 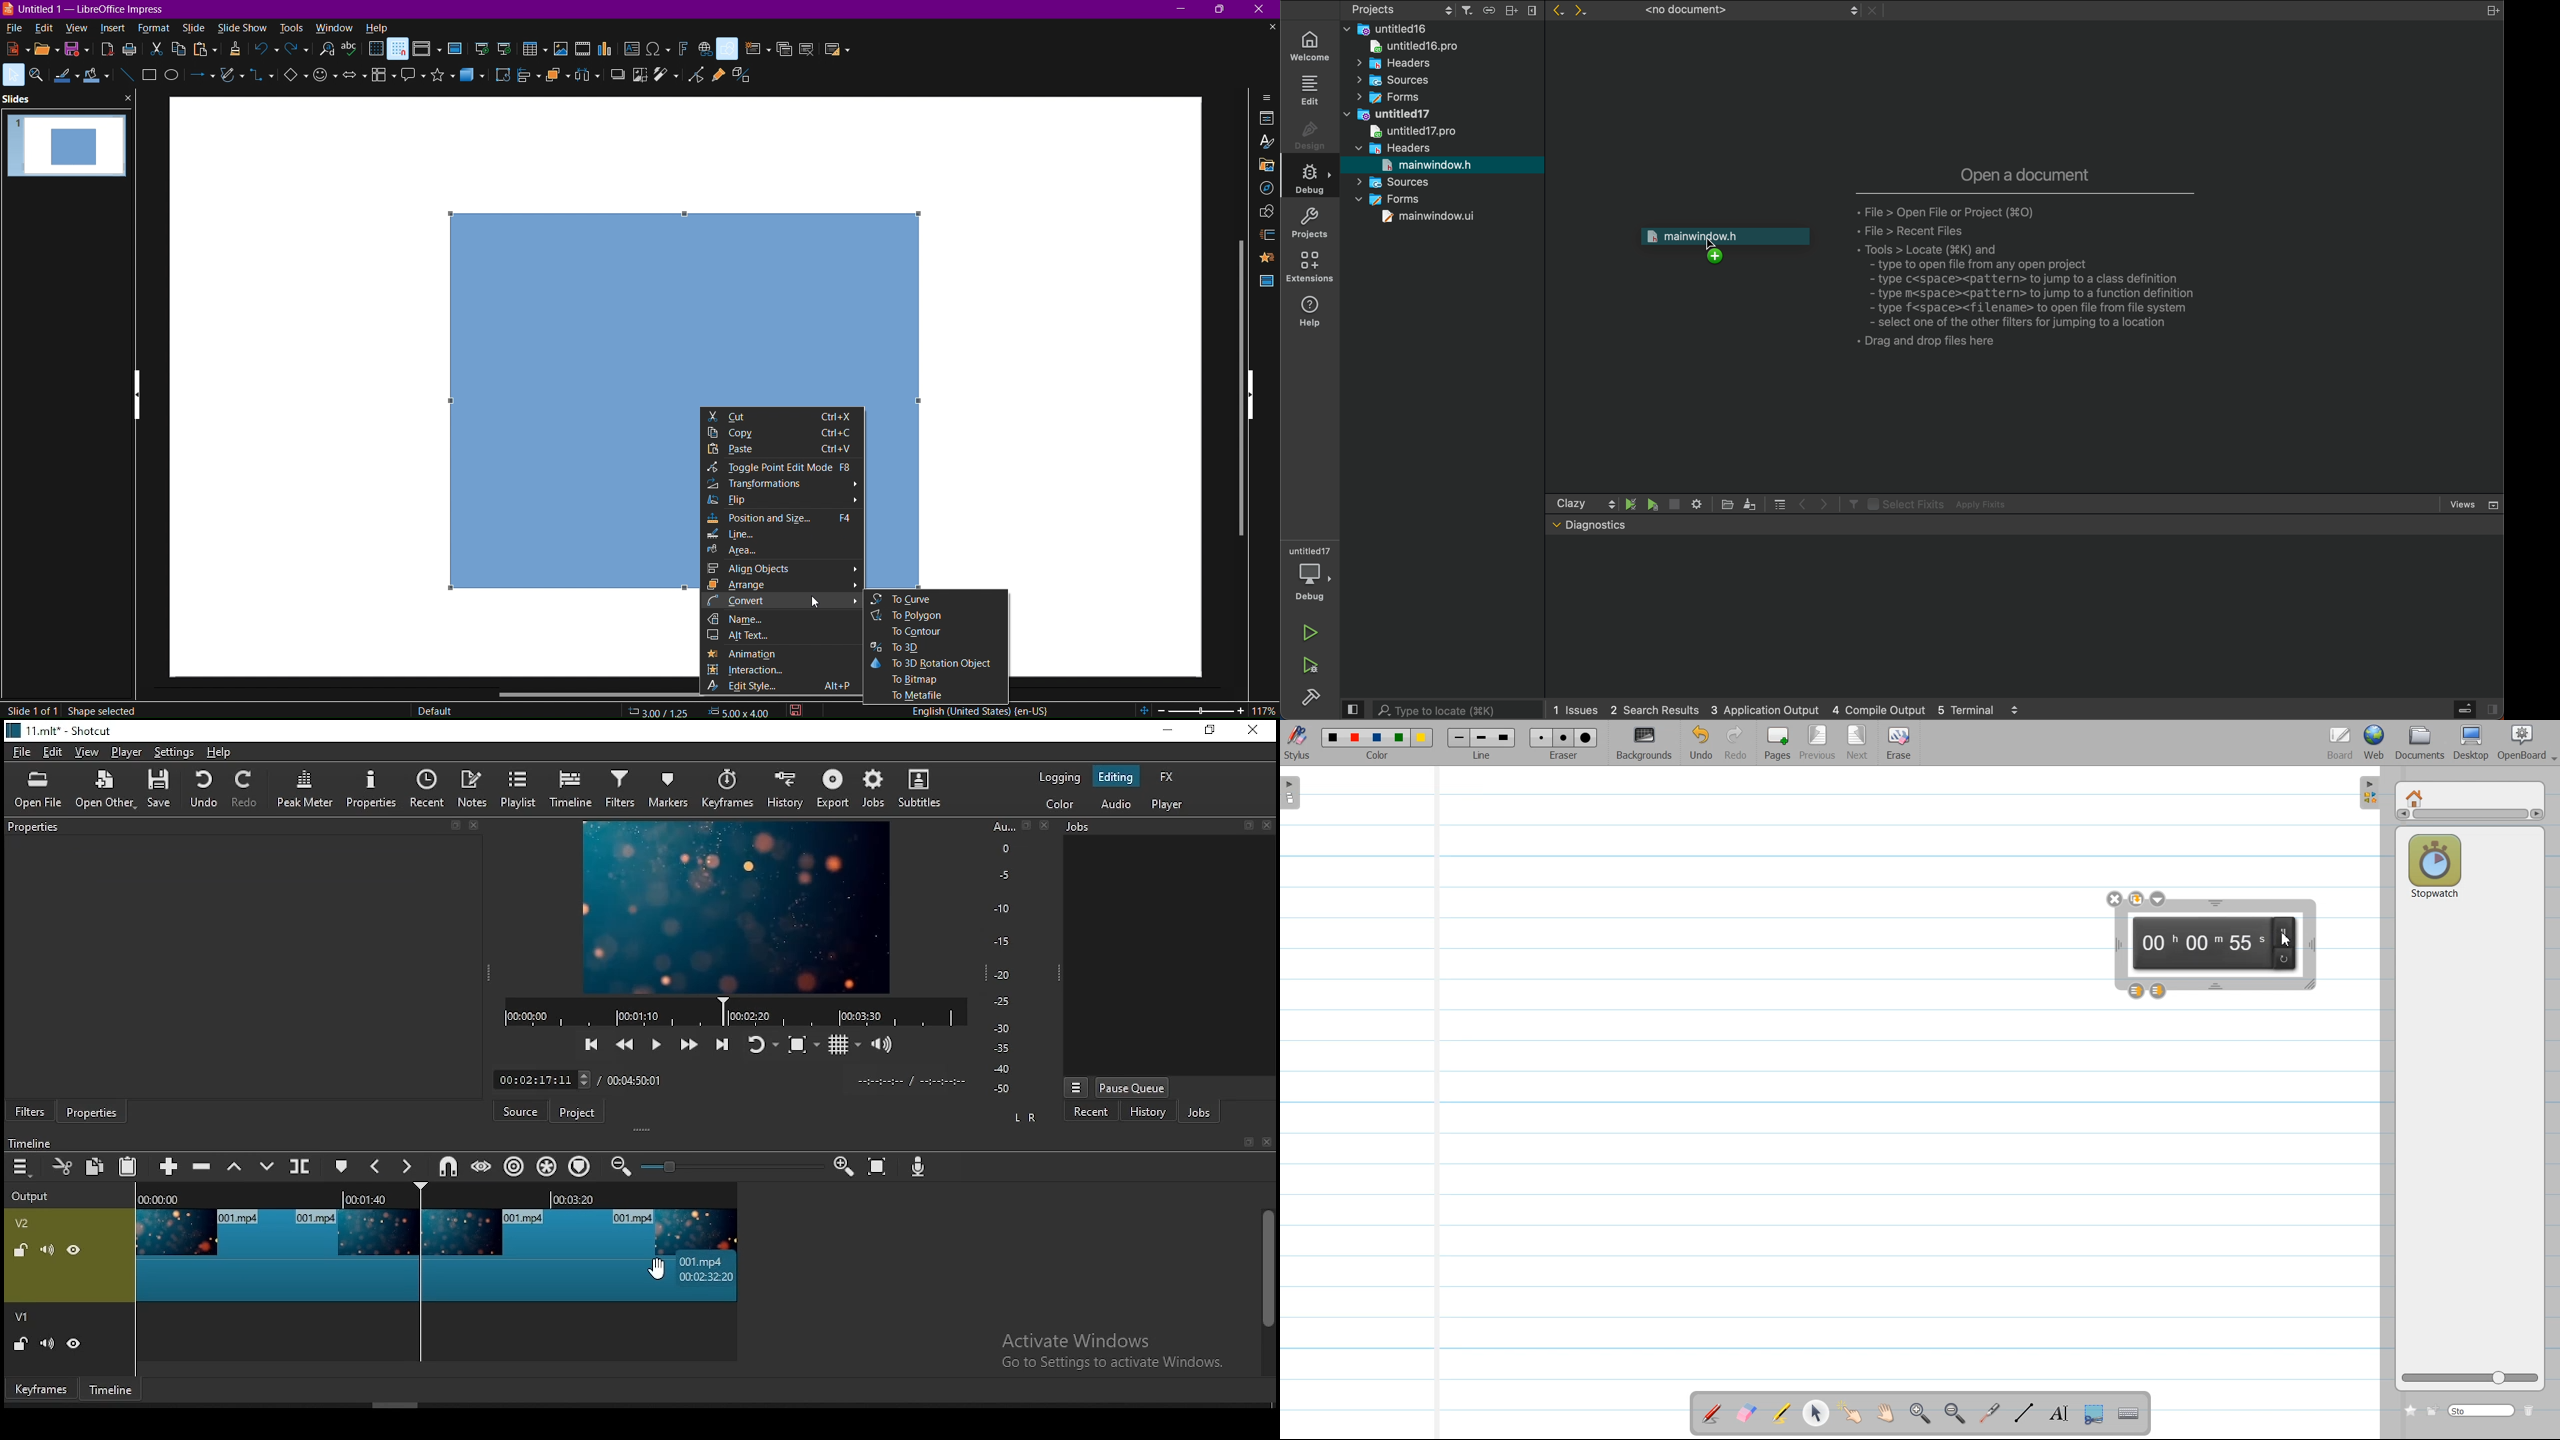 I want to click on timeline, so click(x=570, y=790).